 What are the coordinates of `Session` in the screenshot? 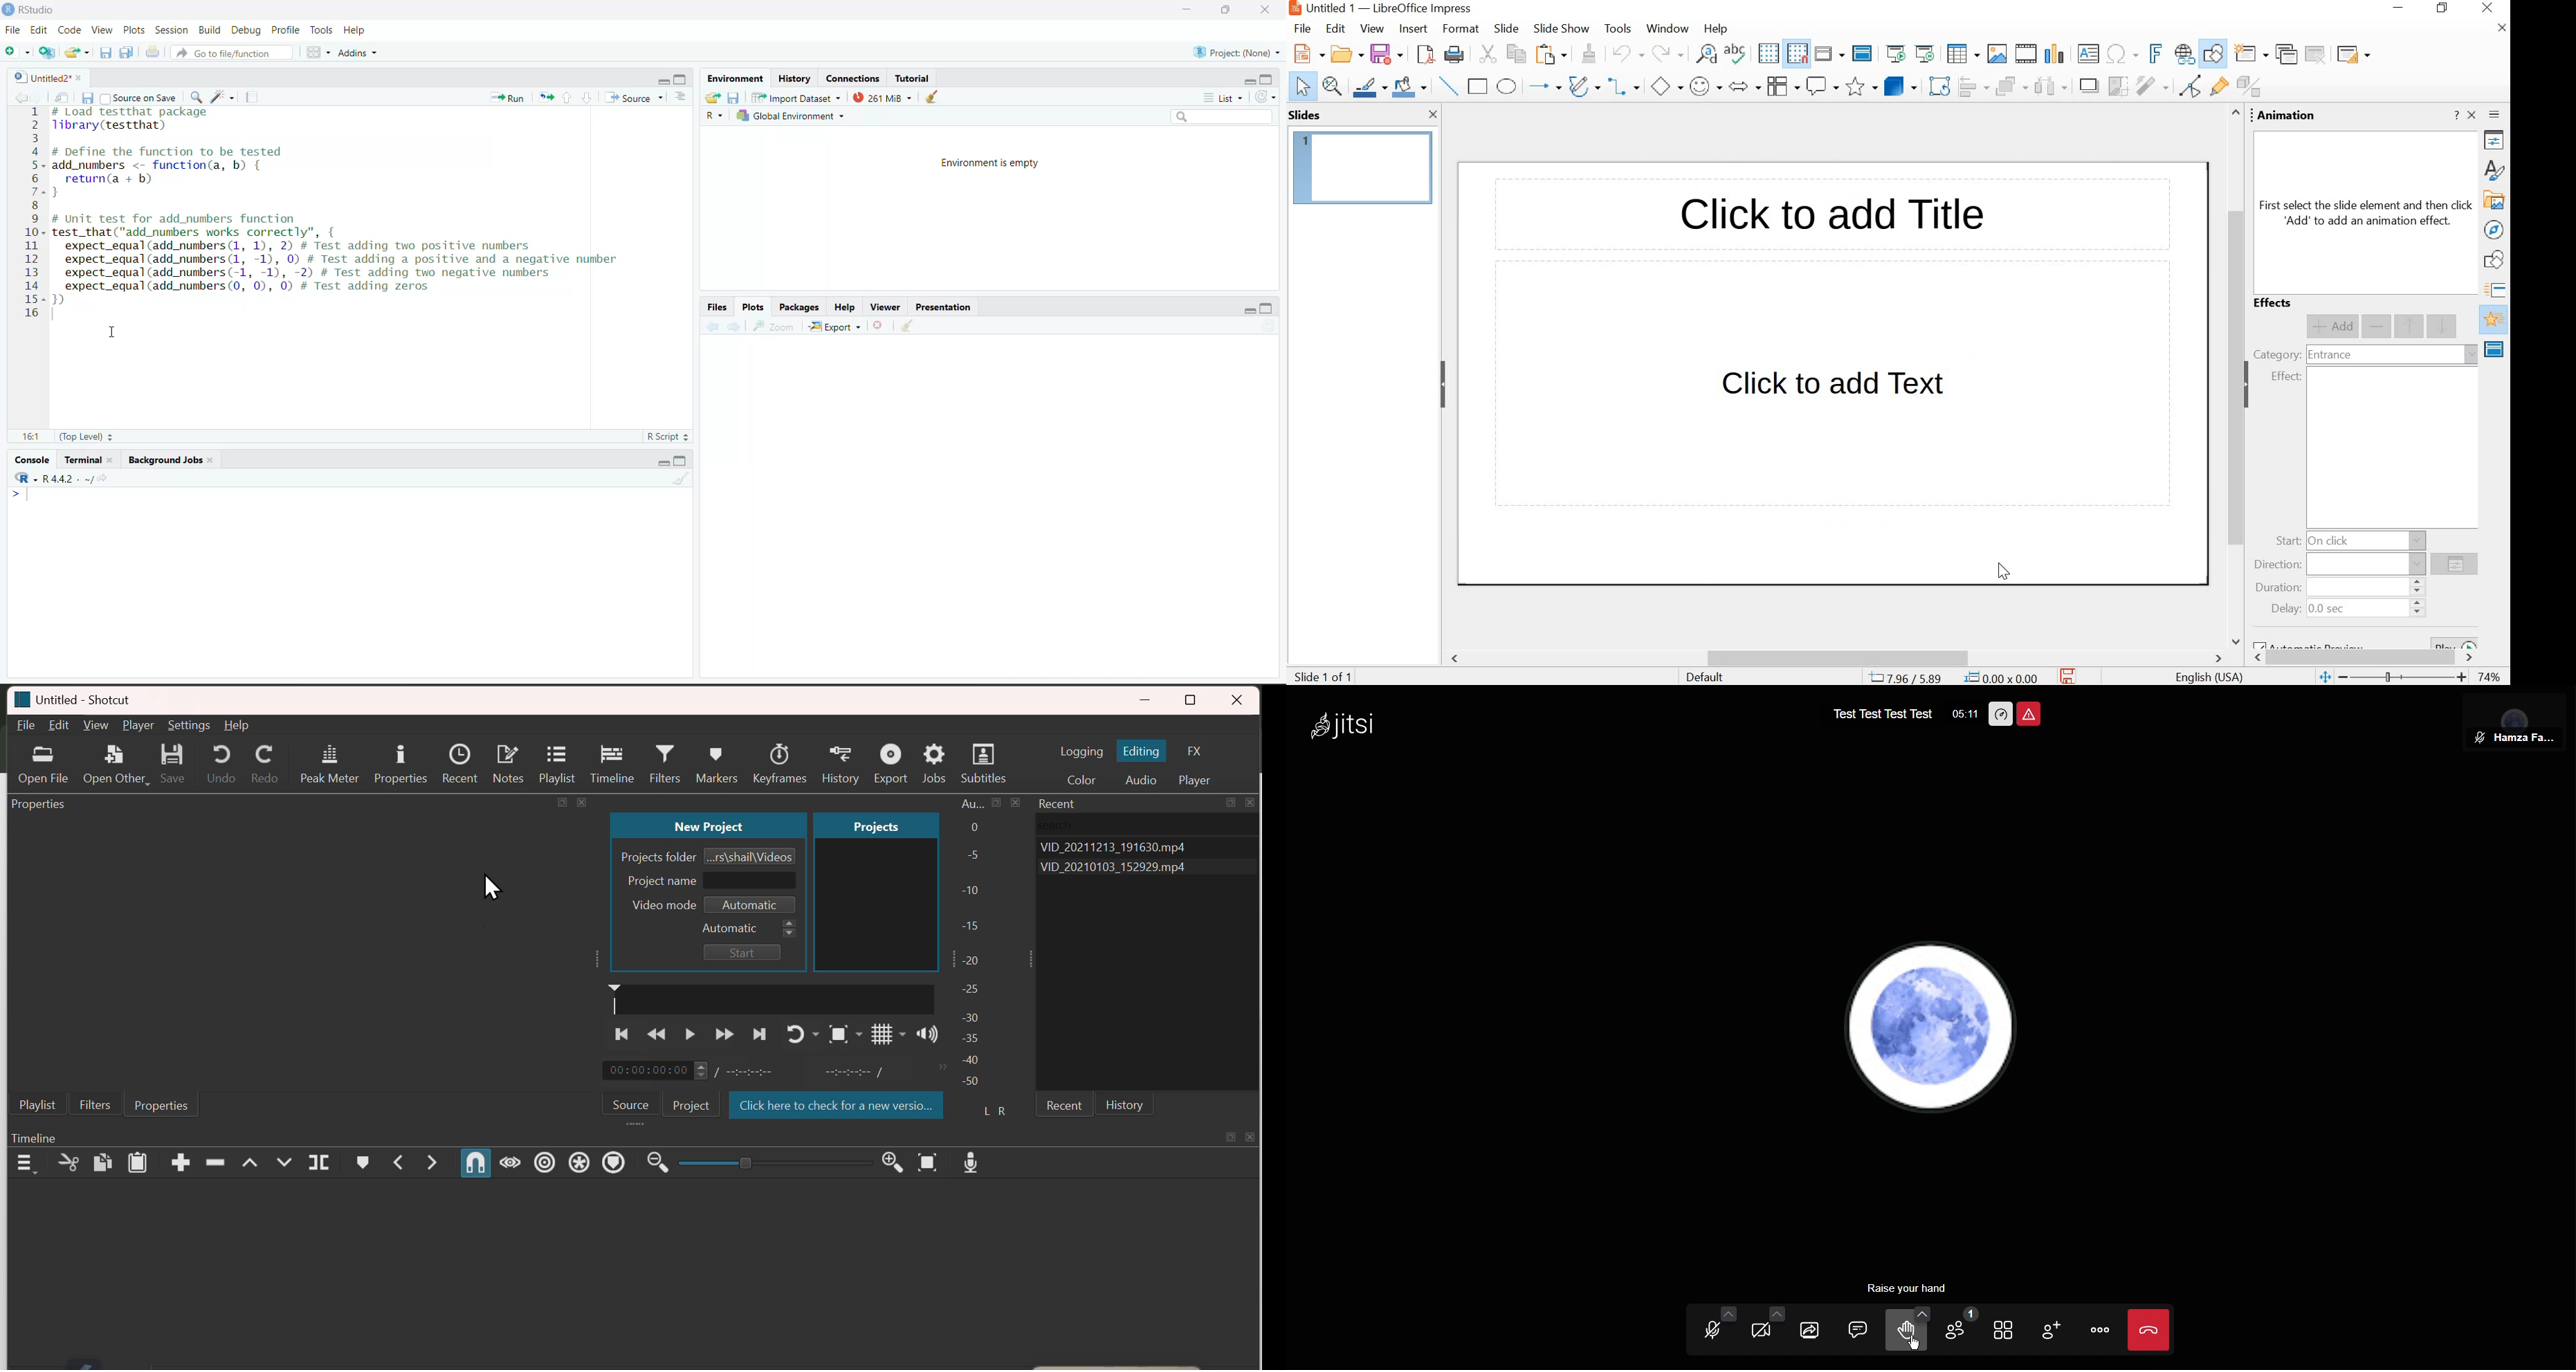 It's located at (172, 29).